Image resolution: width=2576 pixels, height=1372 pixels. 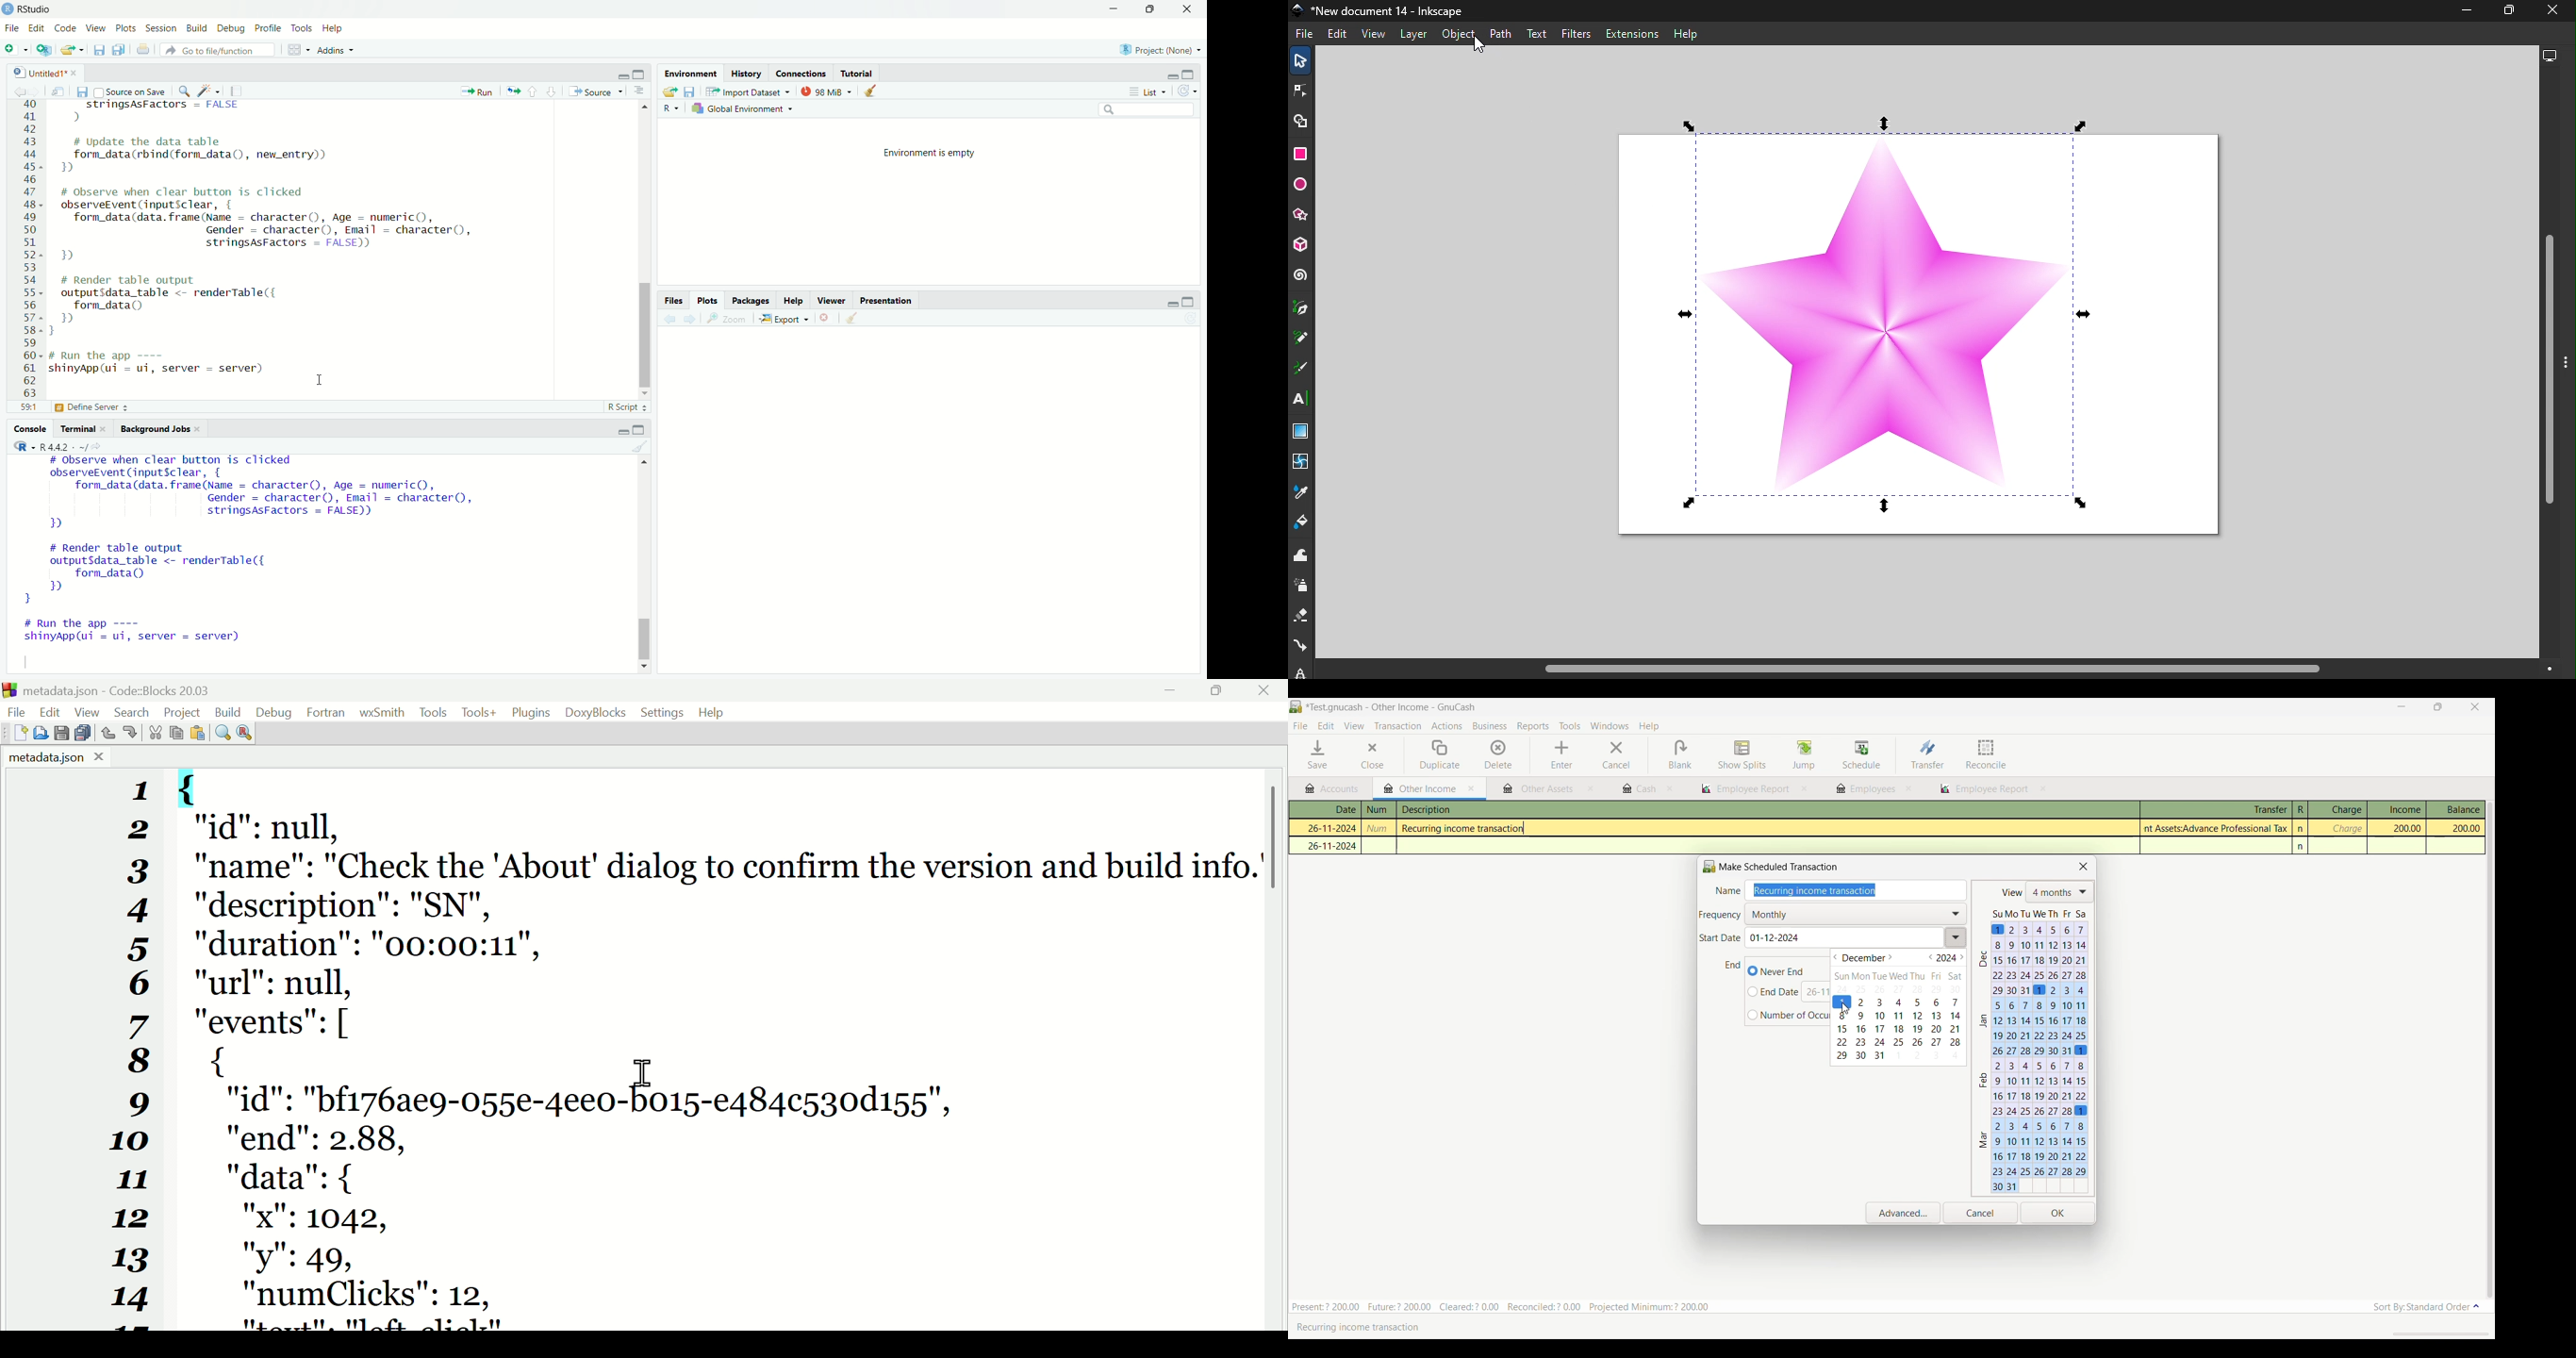 I want to click on help, so click(x=792, y=300).